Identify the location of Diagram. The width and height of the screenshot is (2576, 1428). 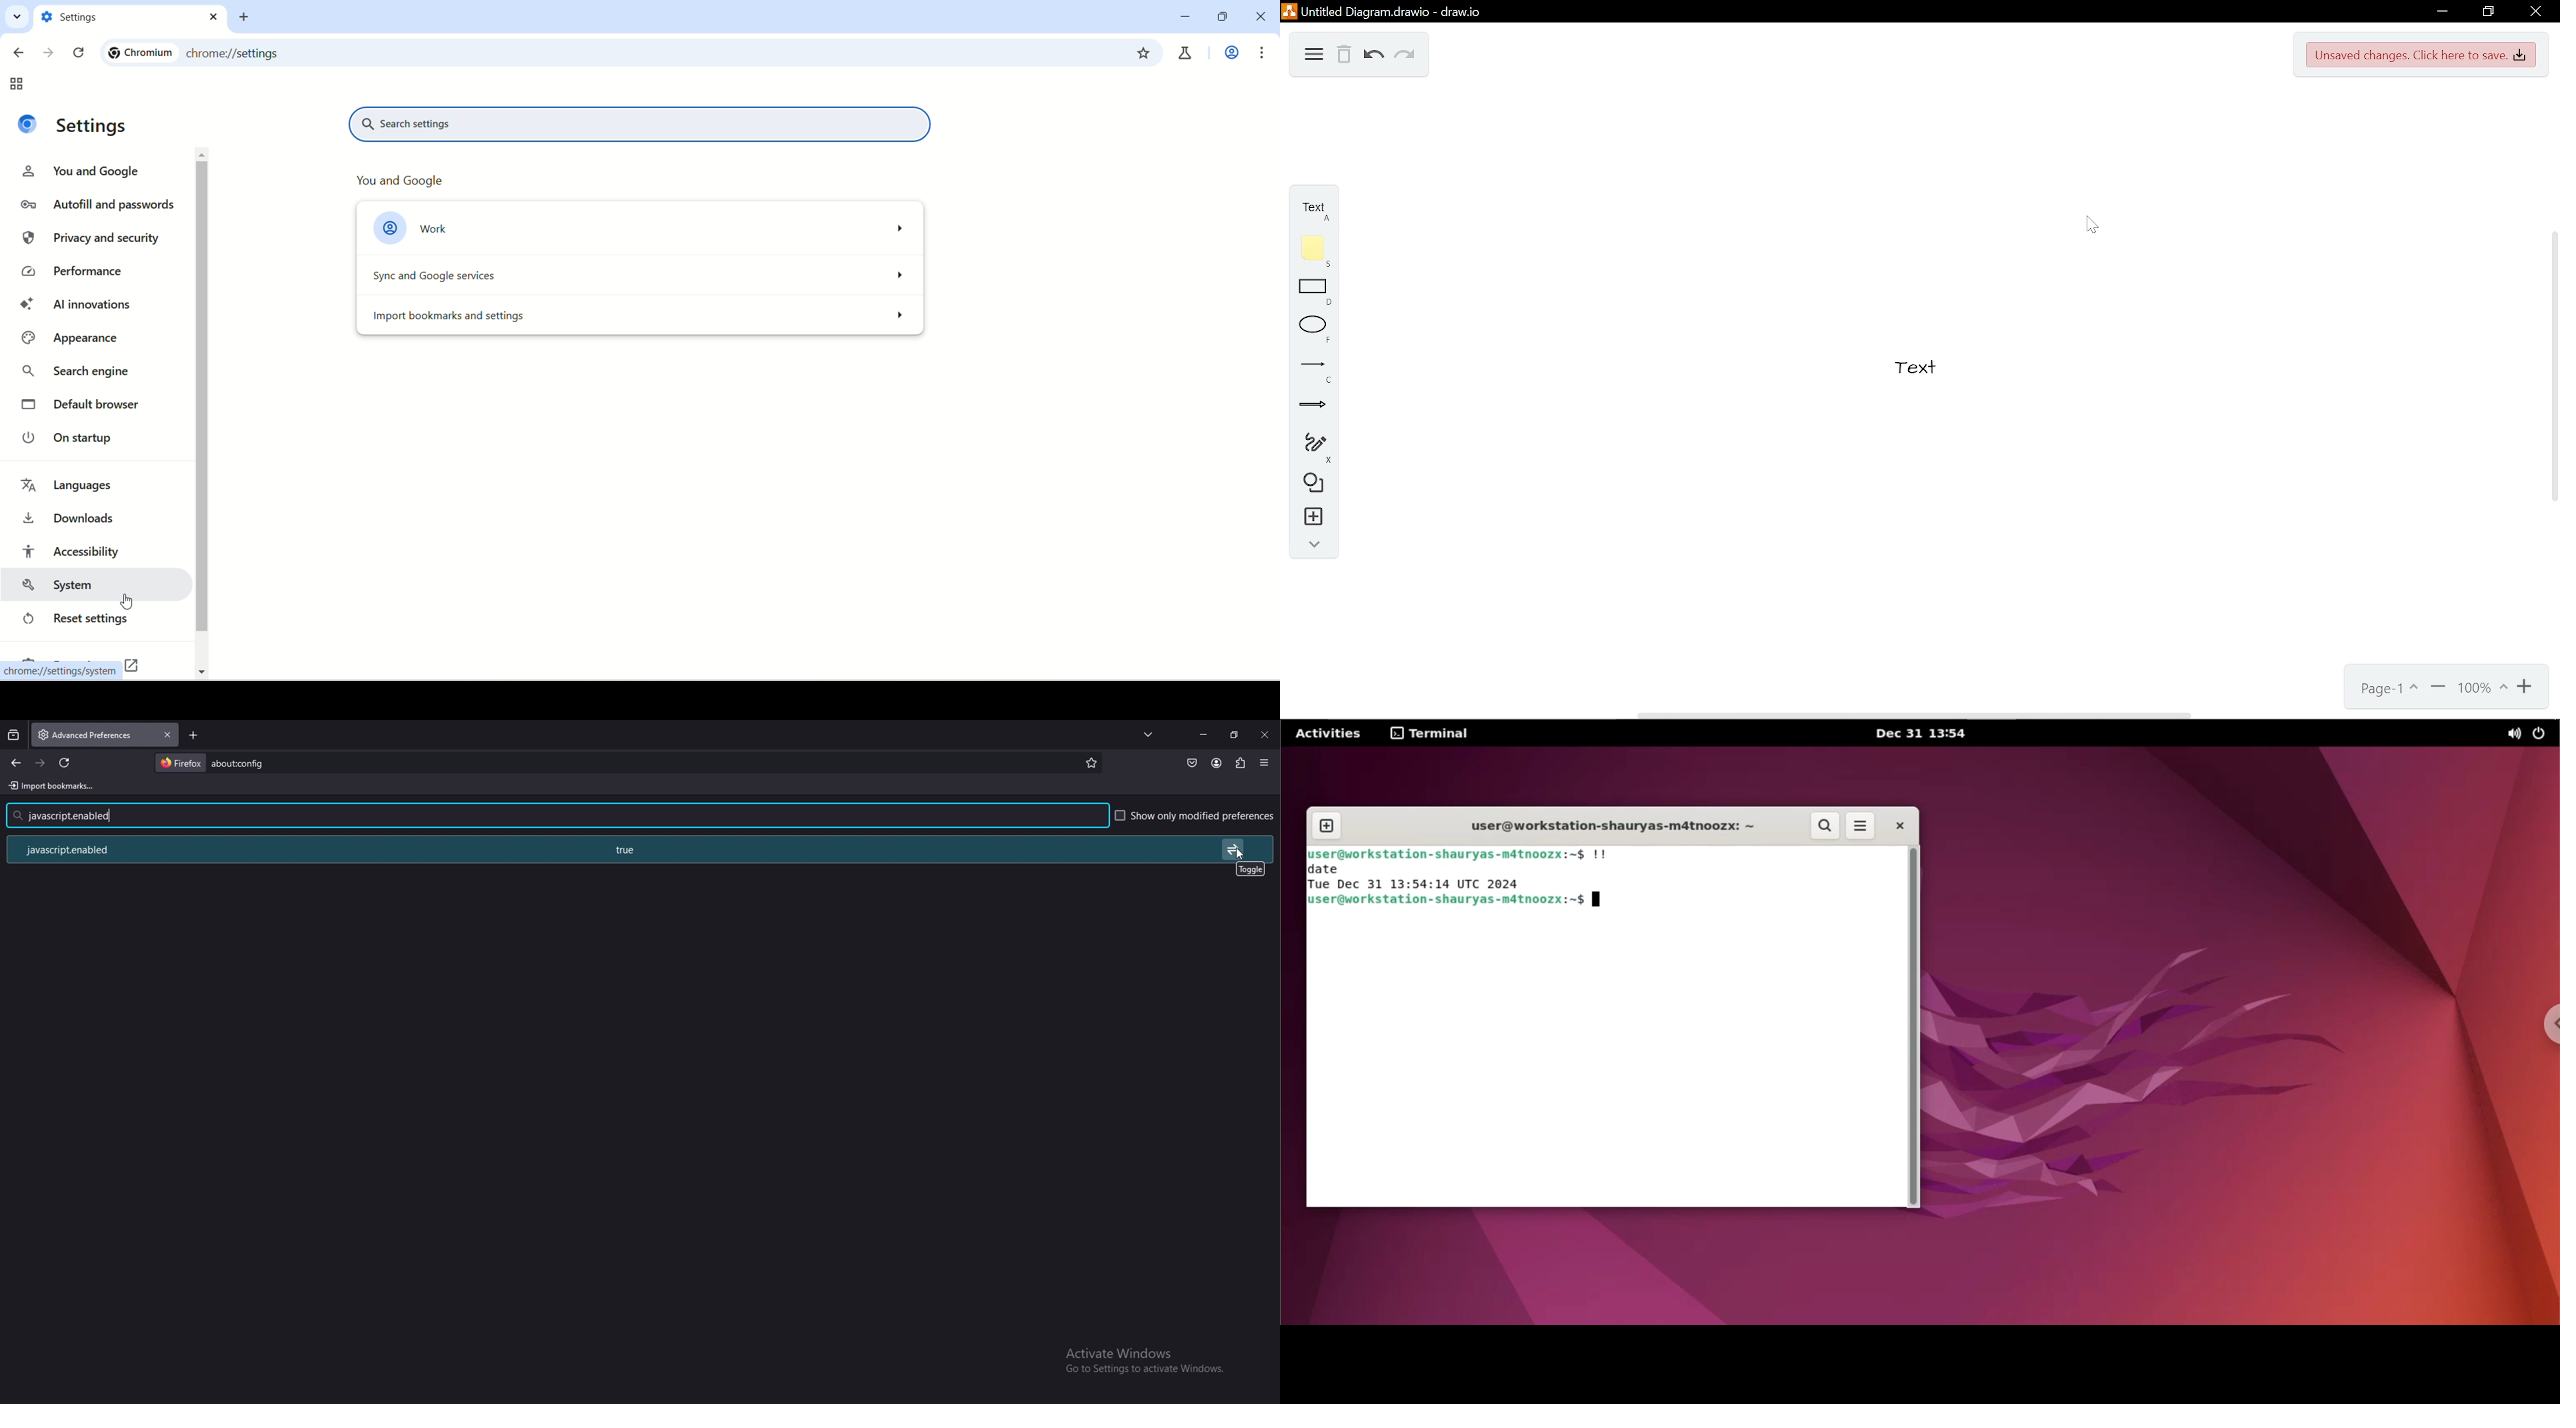
(1315, 53).